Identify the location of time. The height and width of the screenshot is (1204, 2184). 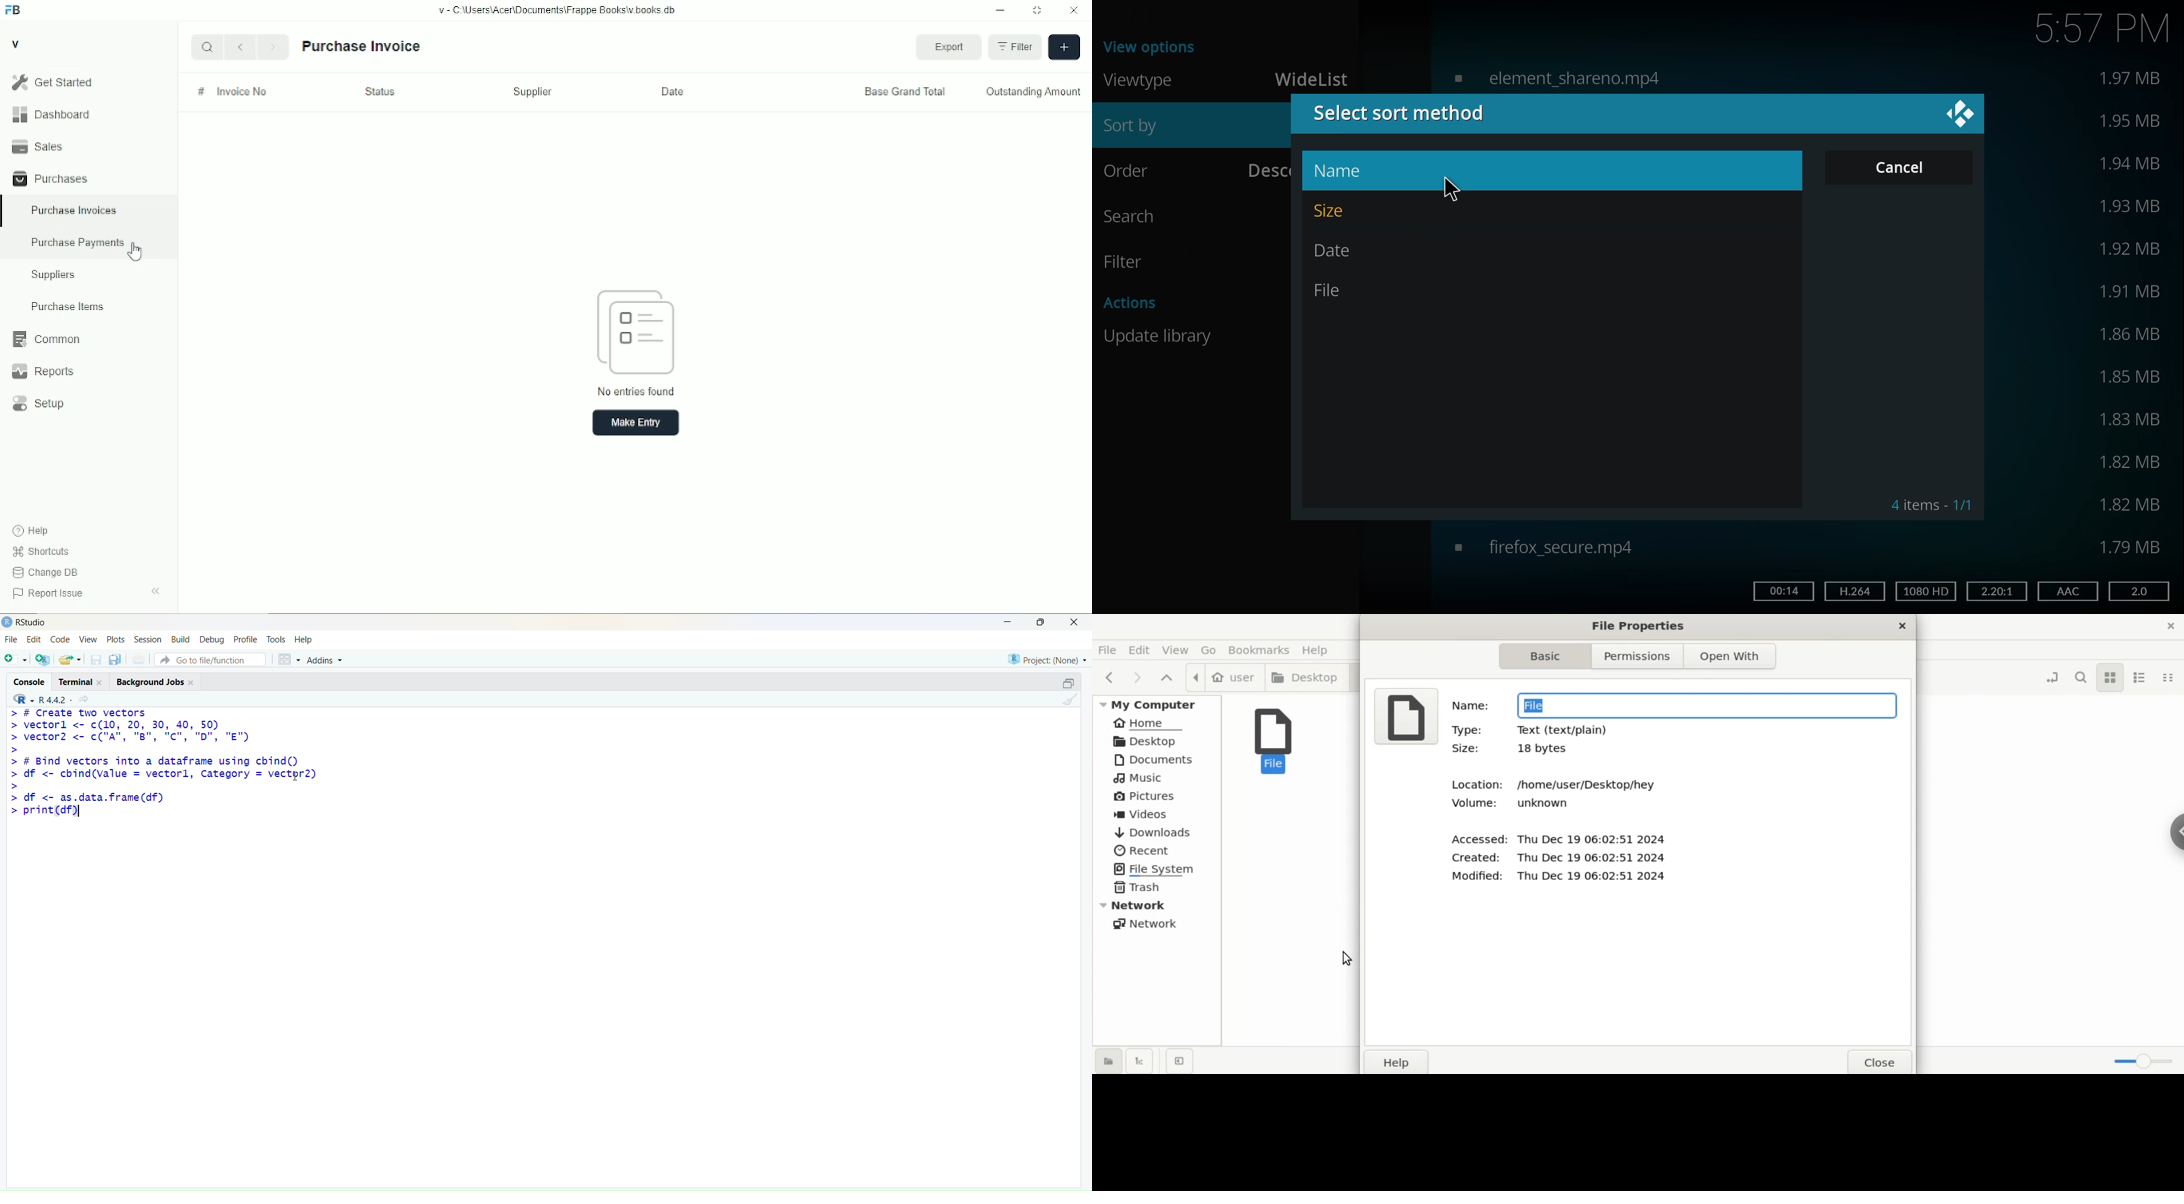
(2103, 27).